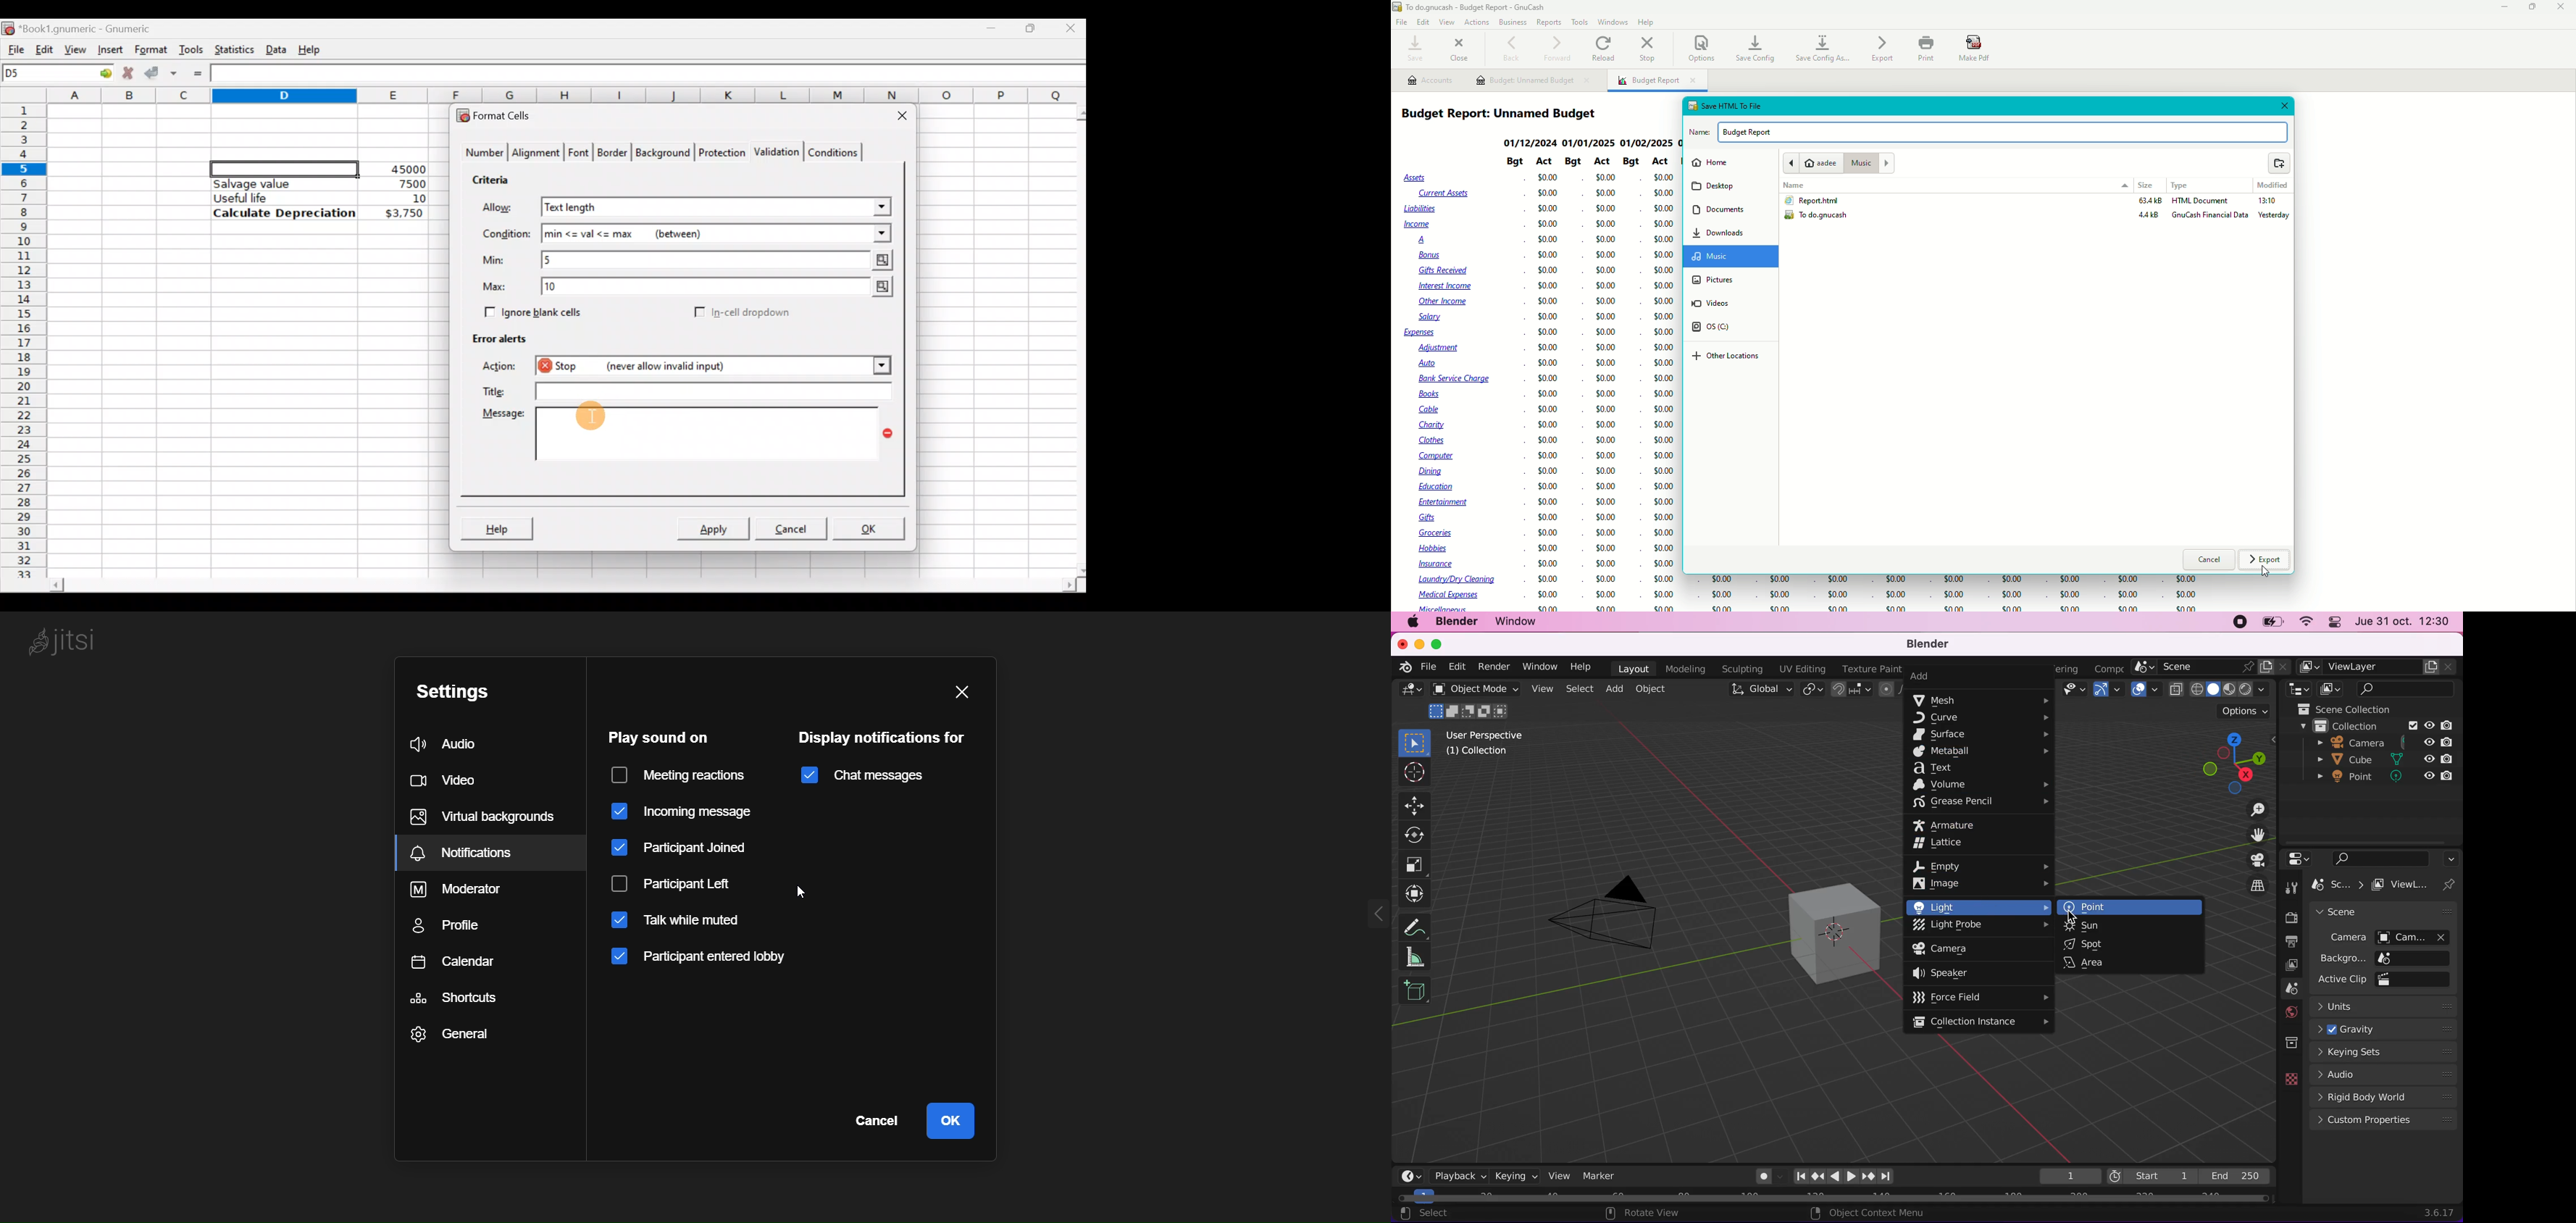 The width and height of the screenshot is (2576, 1232). Describe the element at coordinates (2147, 211) in the screenshot. I see `File Sizes` at that location.